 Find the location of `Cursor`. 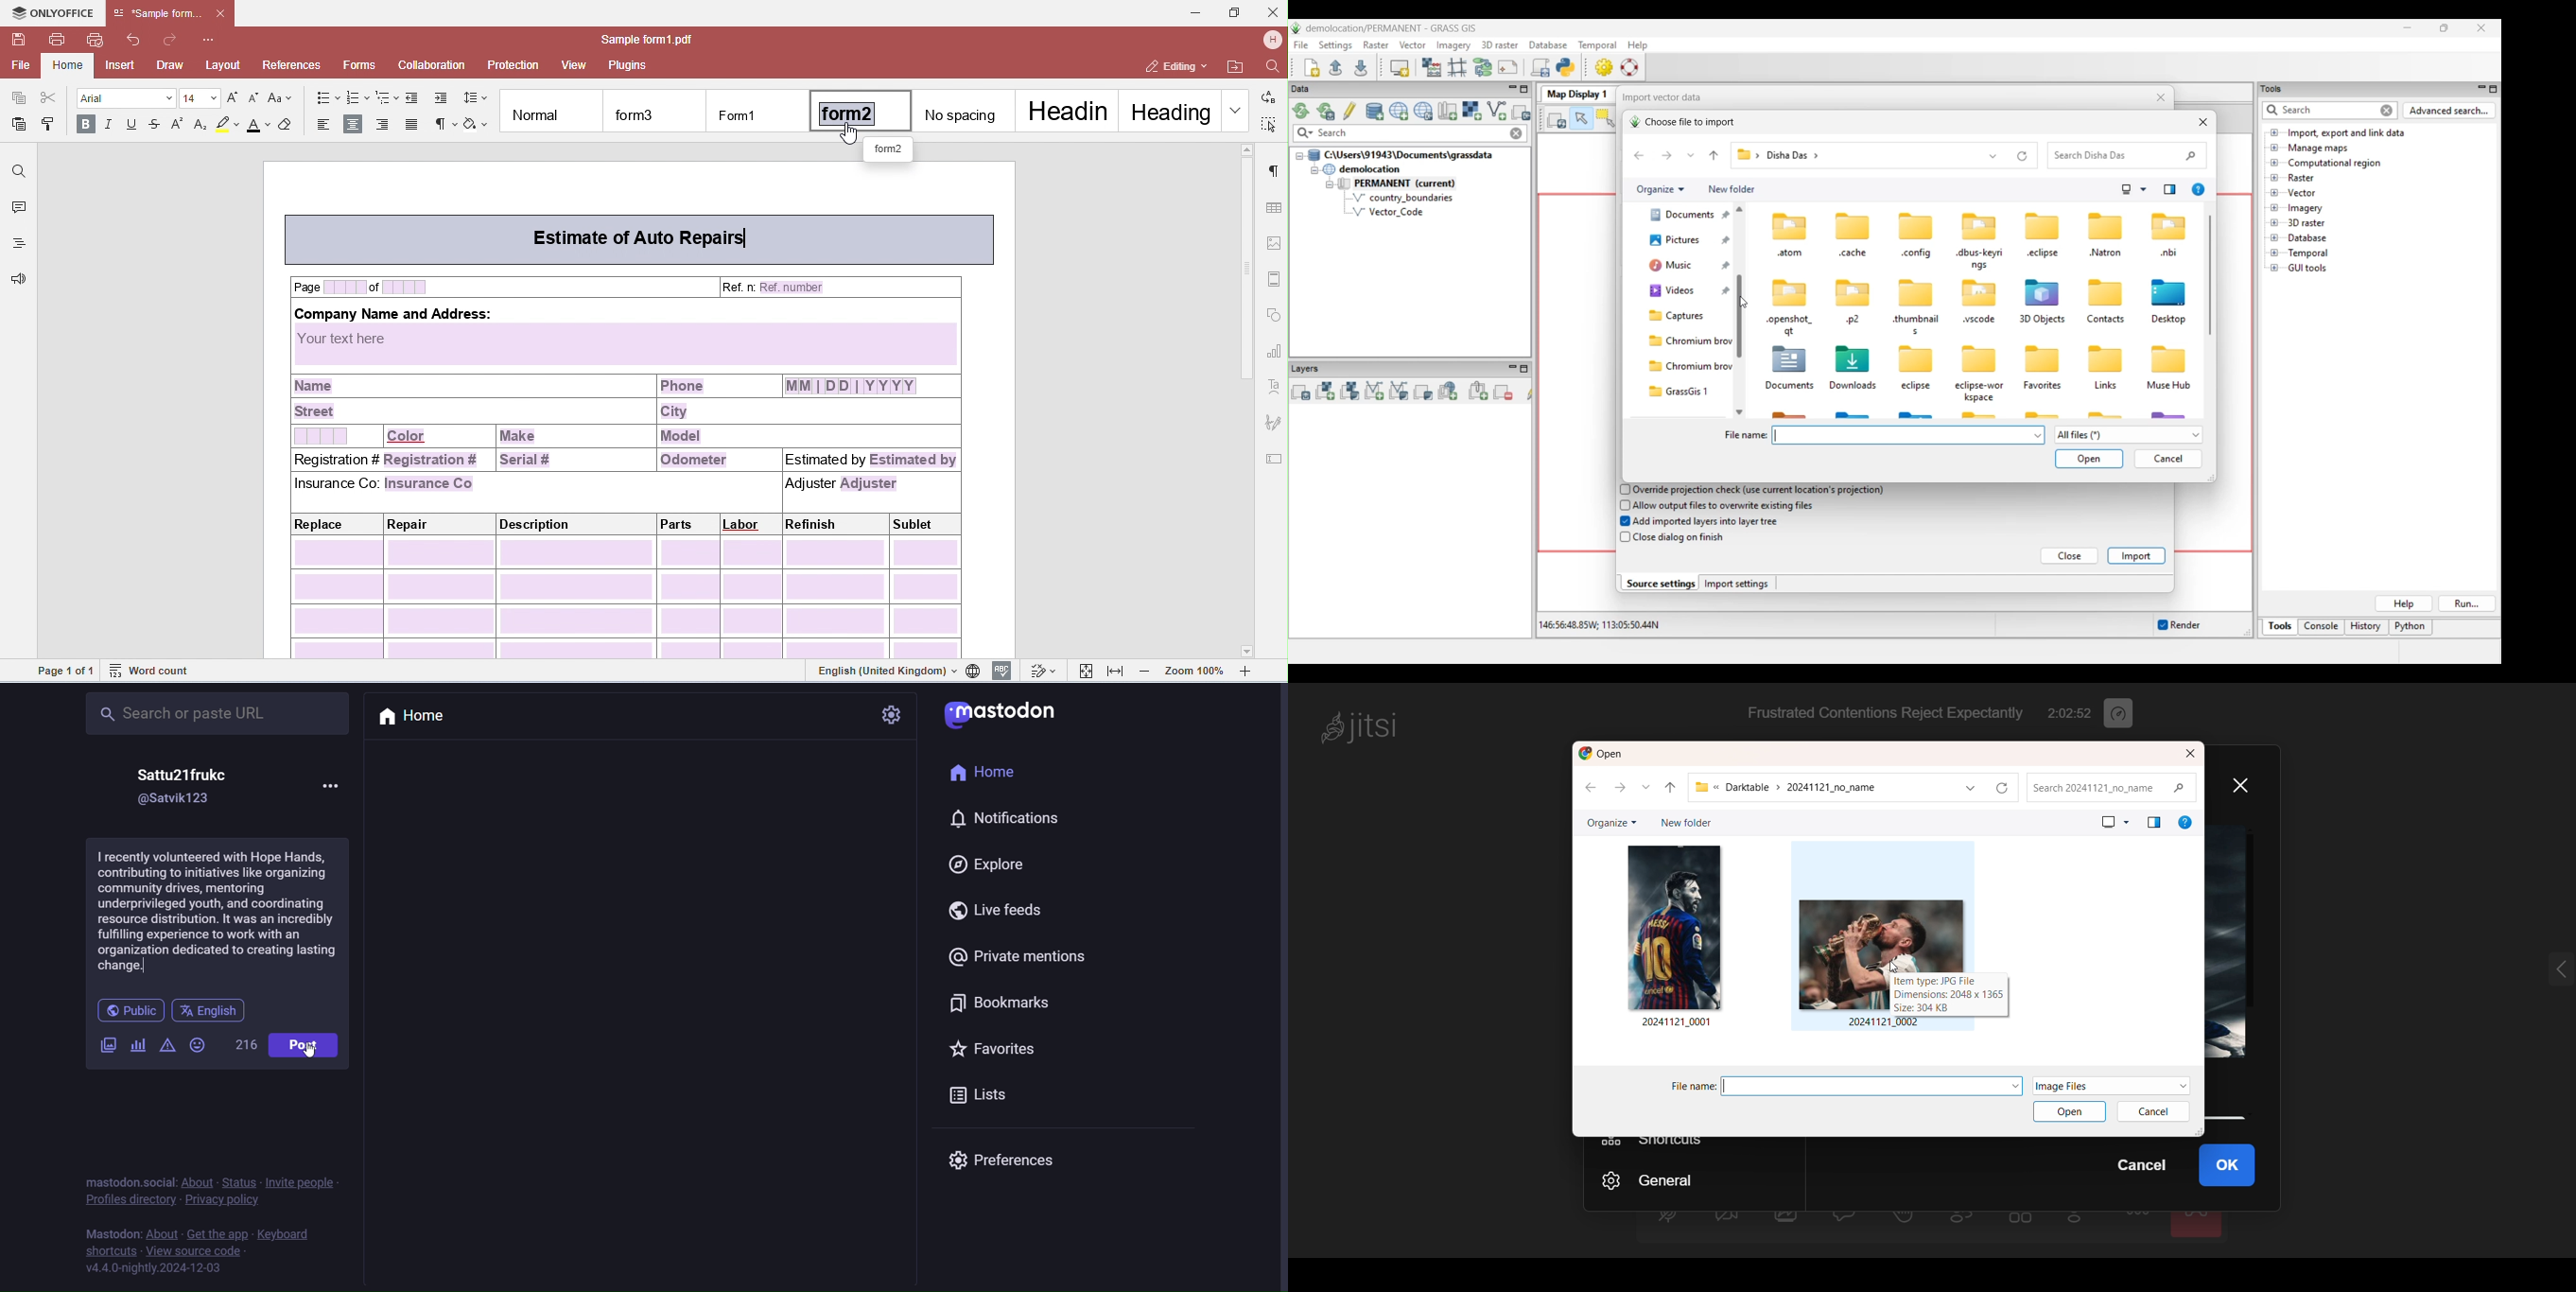

Cursor is located at coordinates (314, 1053).